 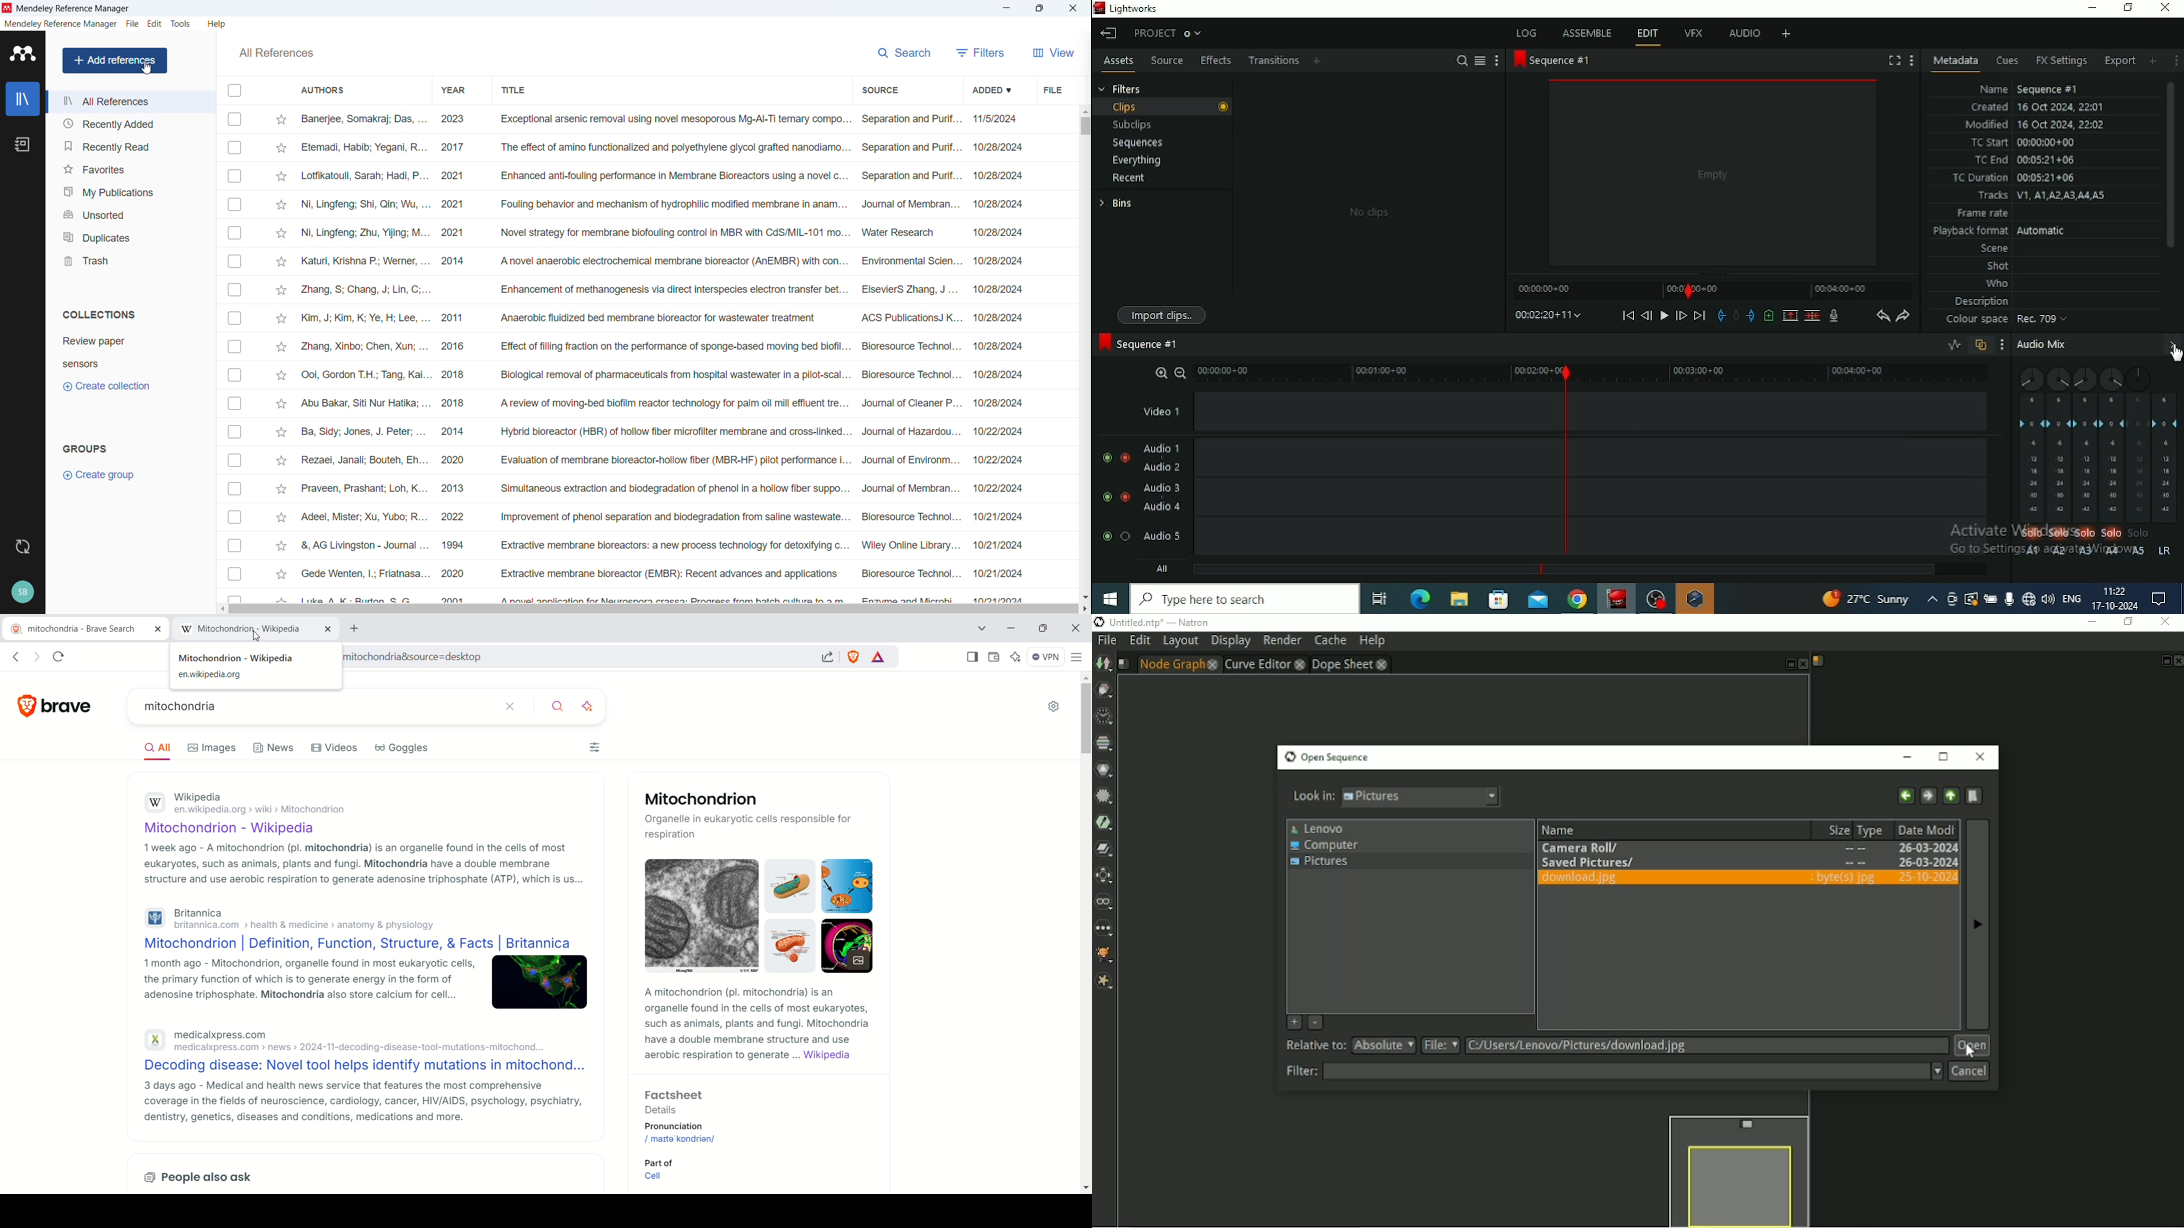 What do you see at coordinates (85, 448) in the screenshot?
I see `Groups ` at bounding box center [85, 448].